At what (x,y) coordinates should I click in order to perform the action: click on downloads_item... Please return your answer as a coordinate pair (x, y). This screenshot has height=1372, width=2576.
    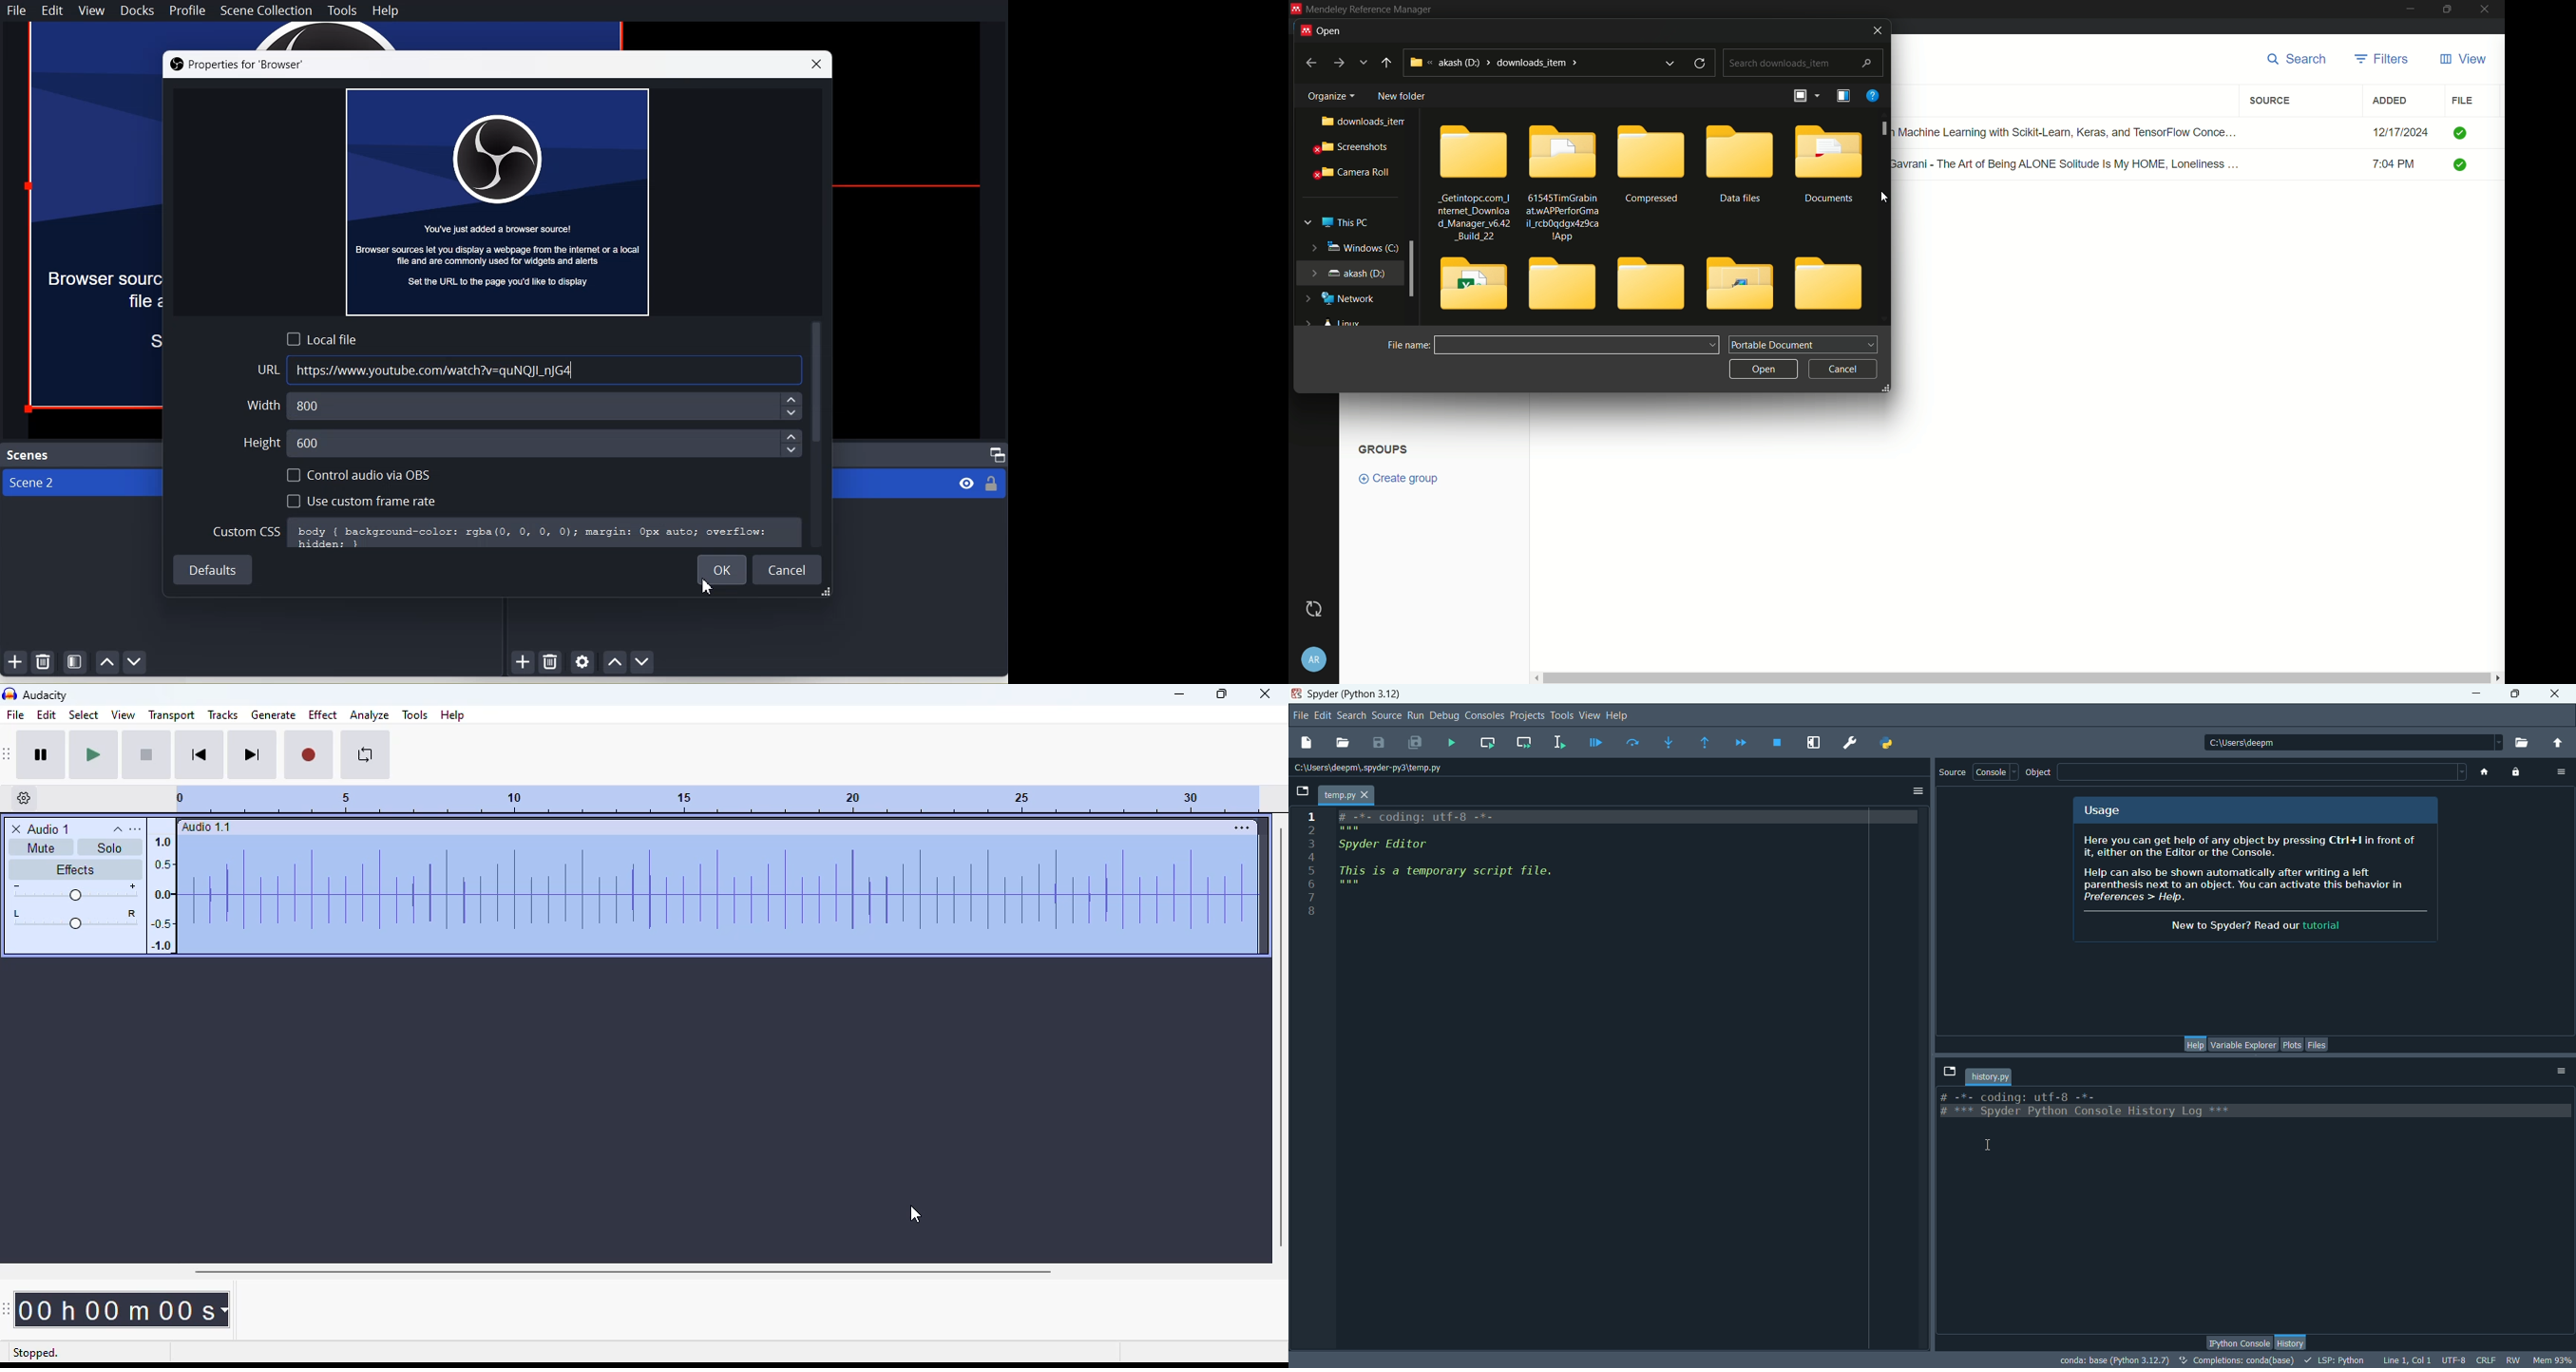
    Looking at the image, I should click on (1353, 122).